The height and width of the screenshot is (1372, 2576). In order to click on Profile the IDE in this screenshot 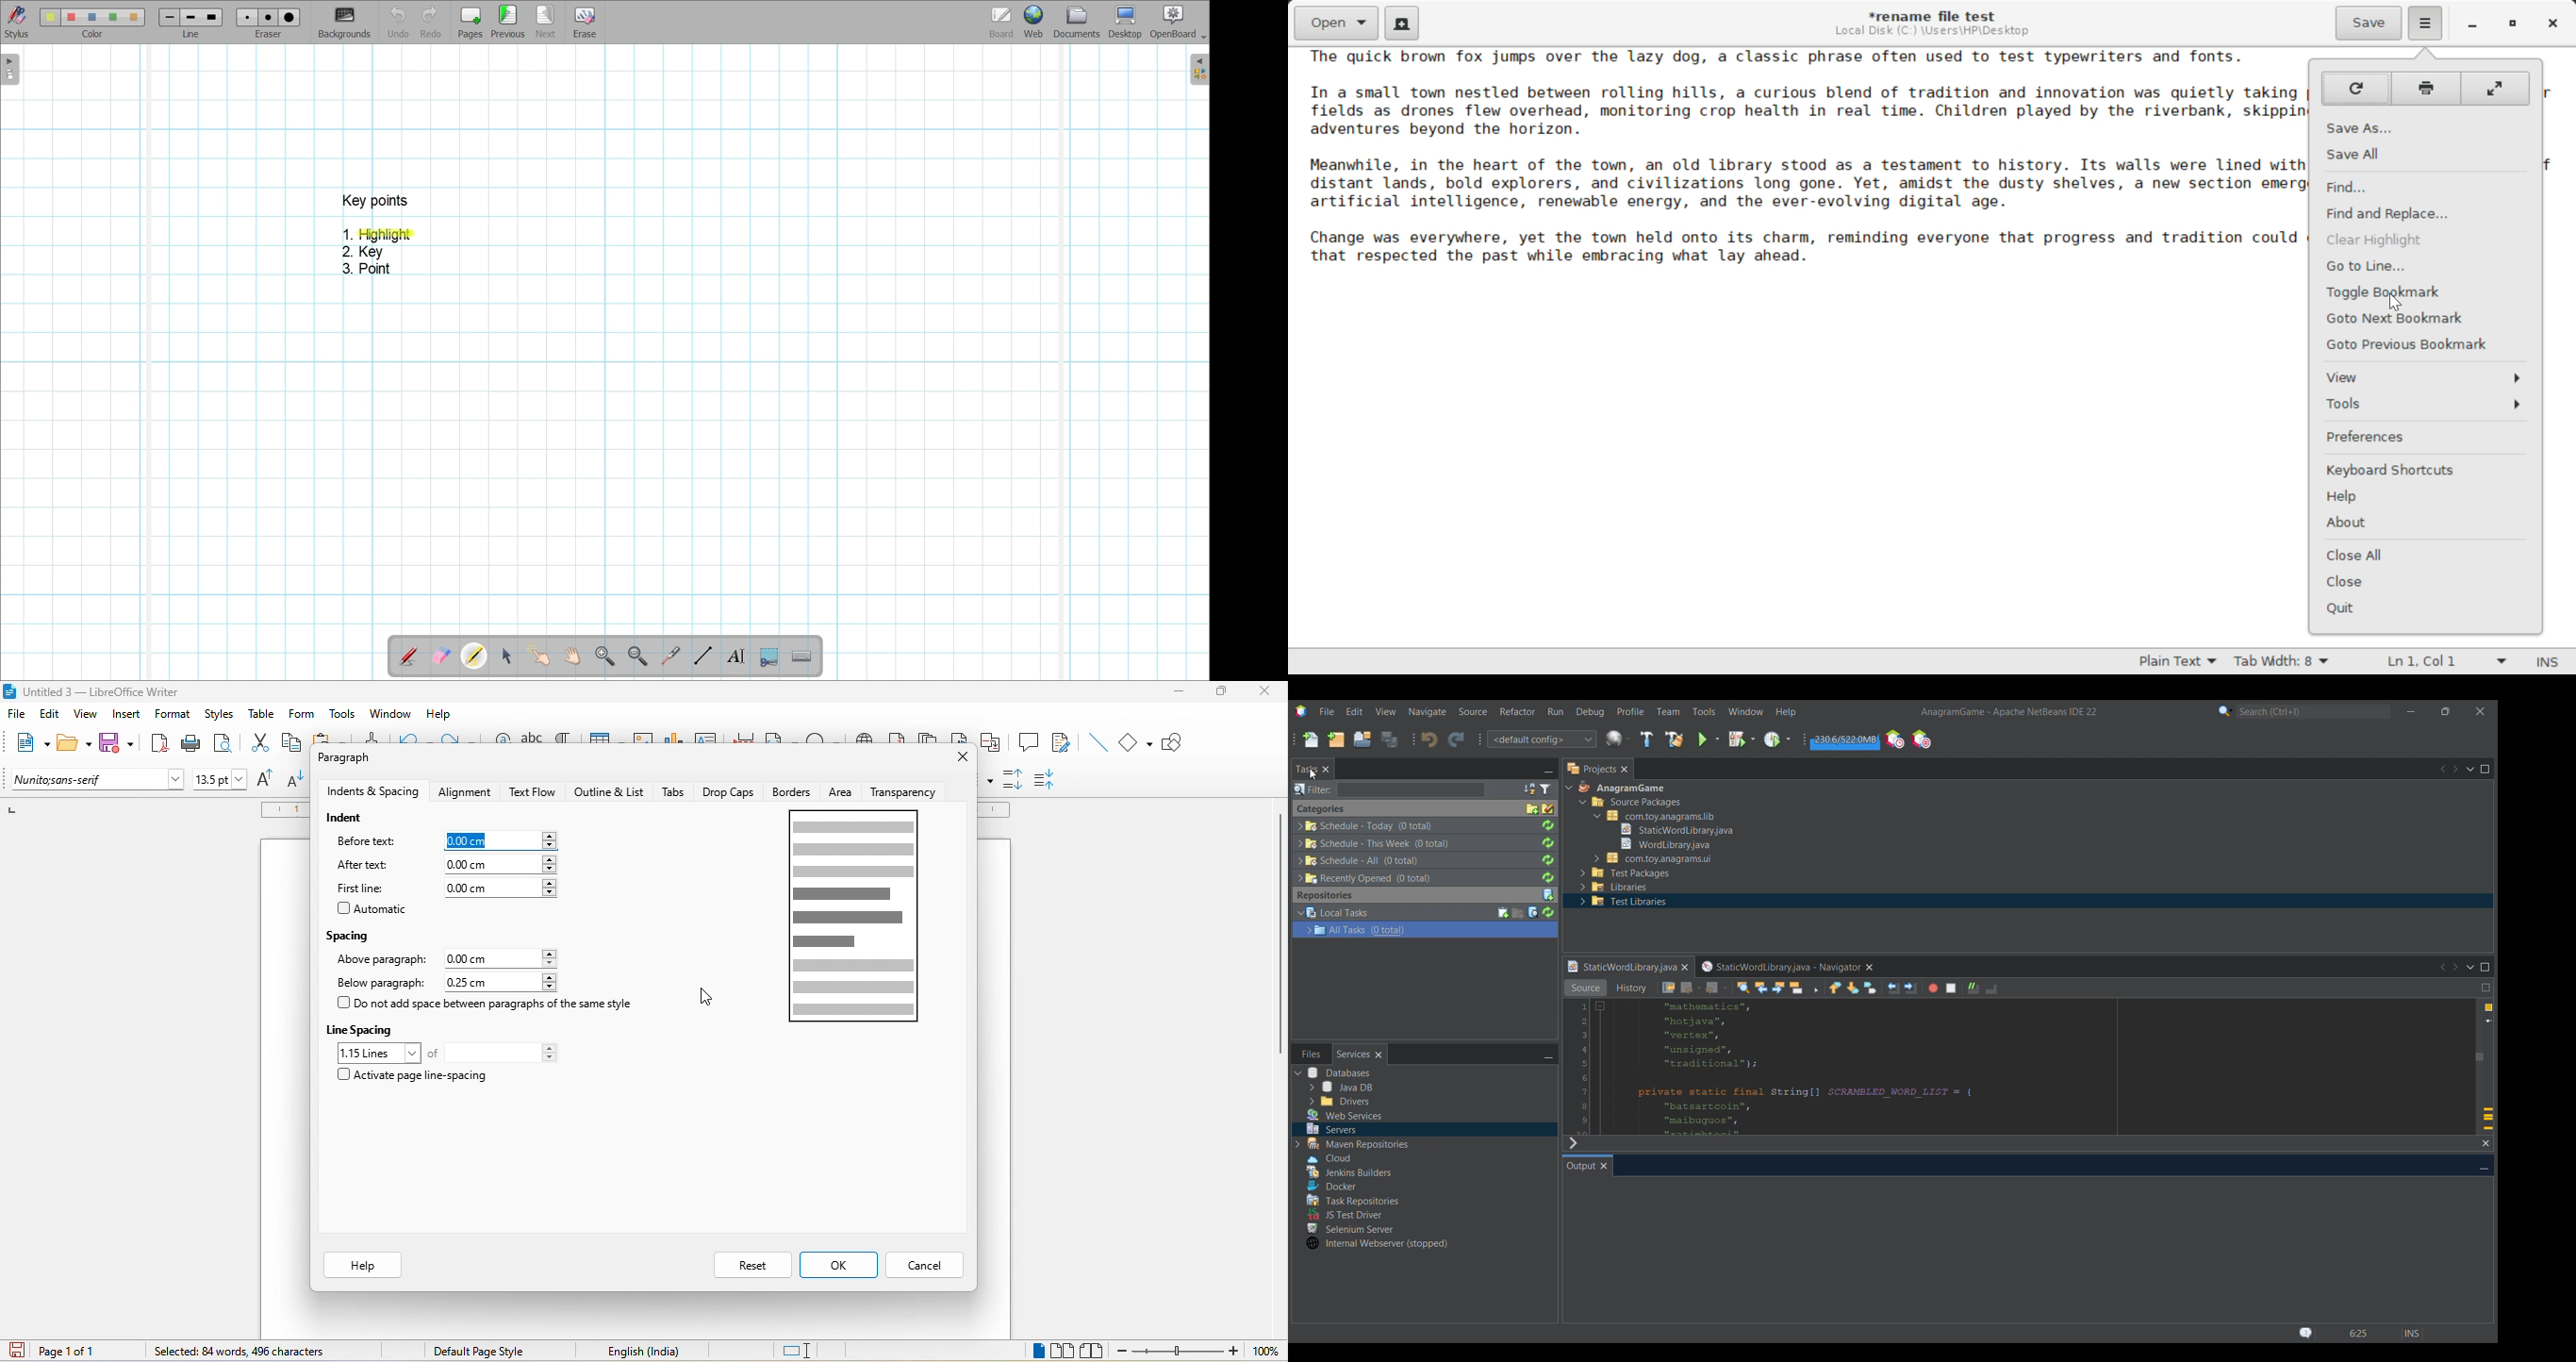, I will do `click(1895, 738)`.